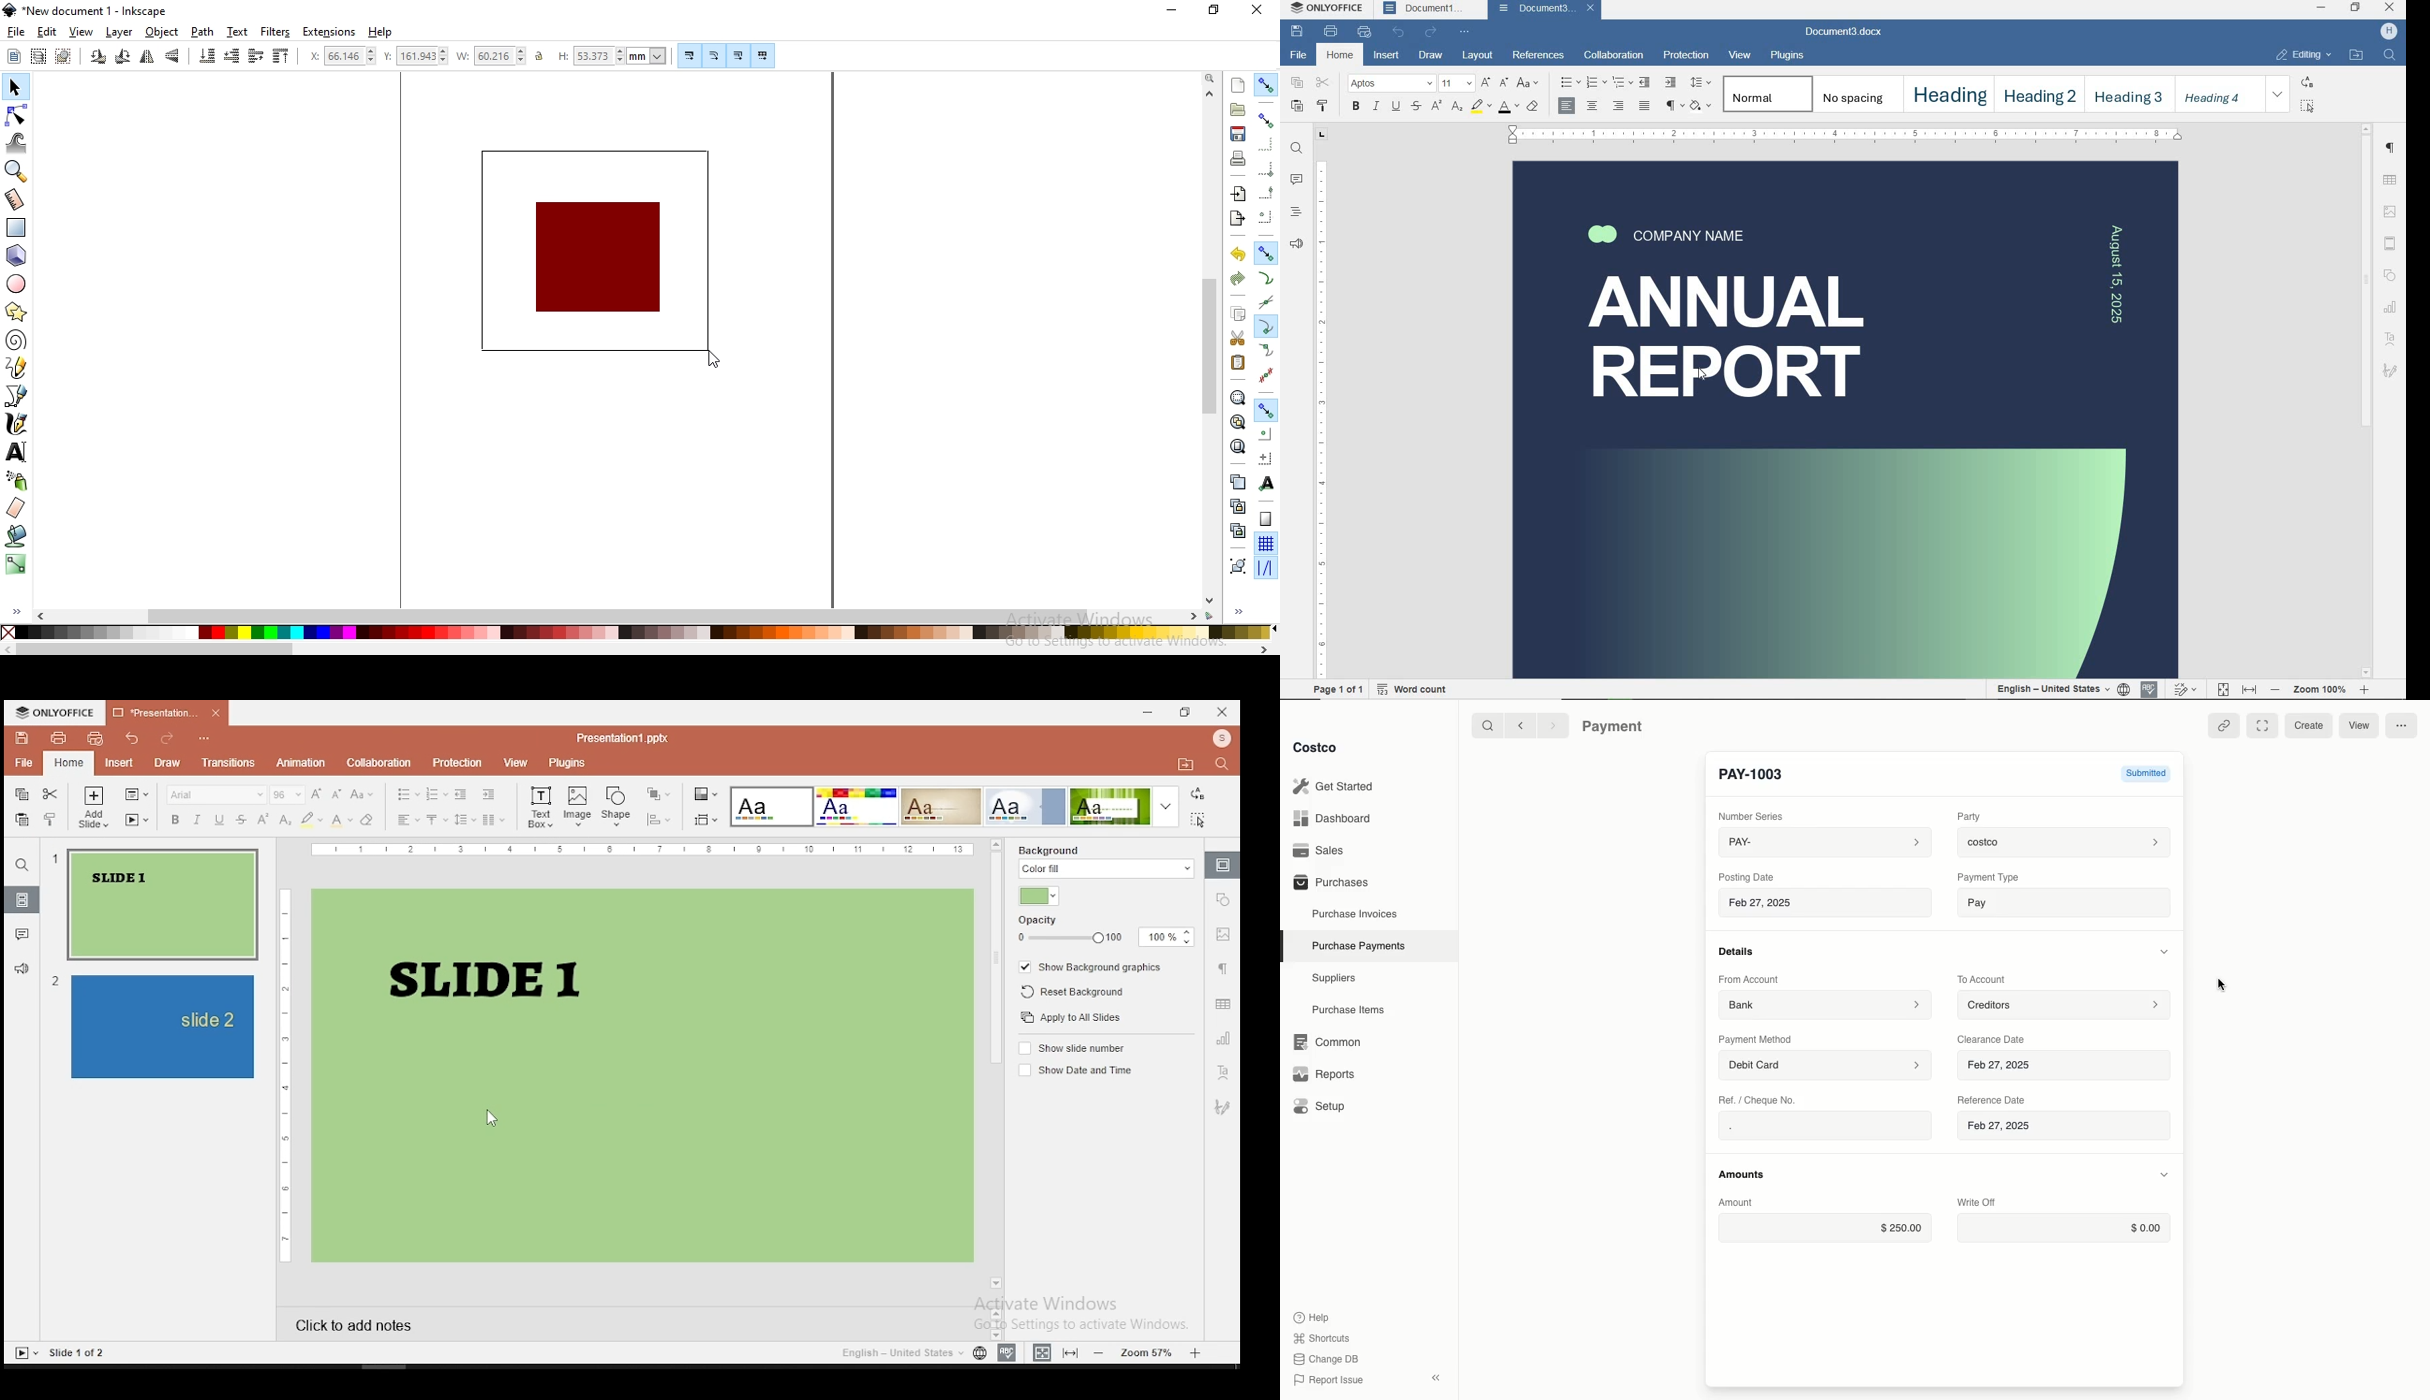 The width and height of the screenshot is (2436, 1400). Describe the element at coordinates (1994, 1038) in the screenshot. I see `Clearance Date` at that location.